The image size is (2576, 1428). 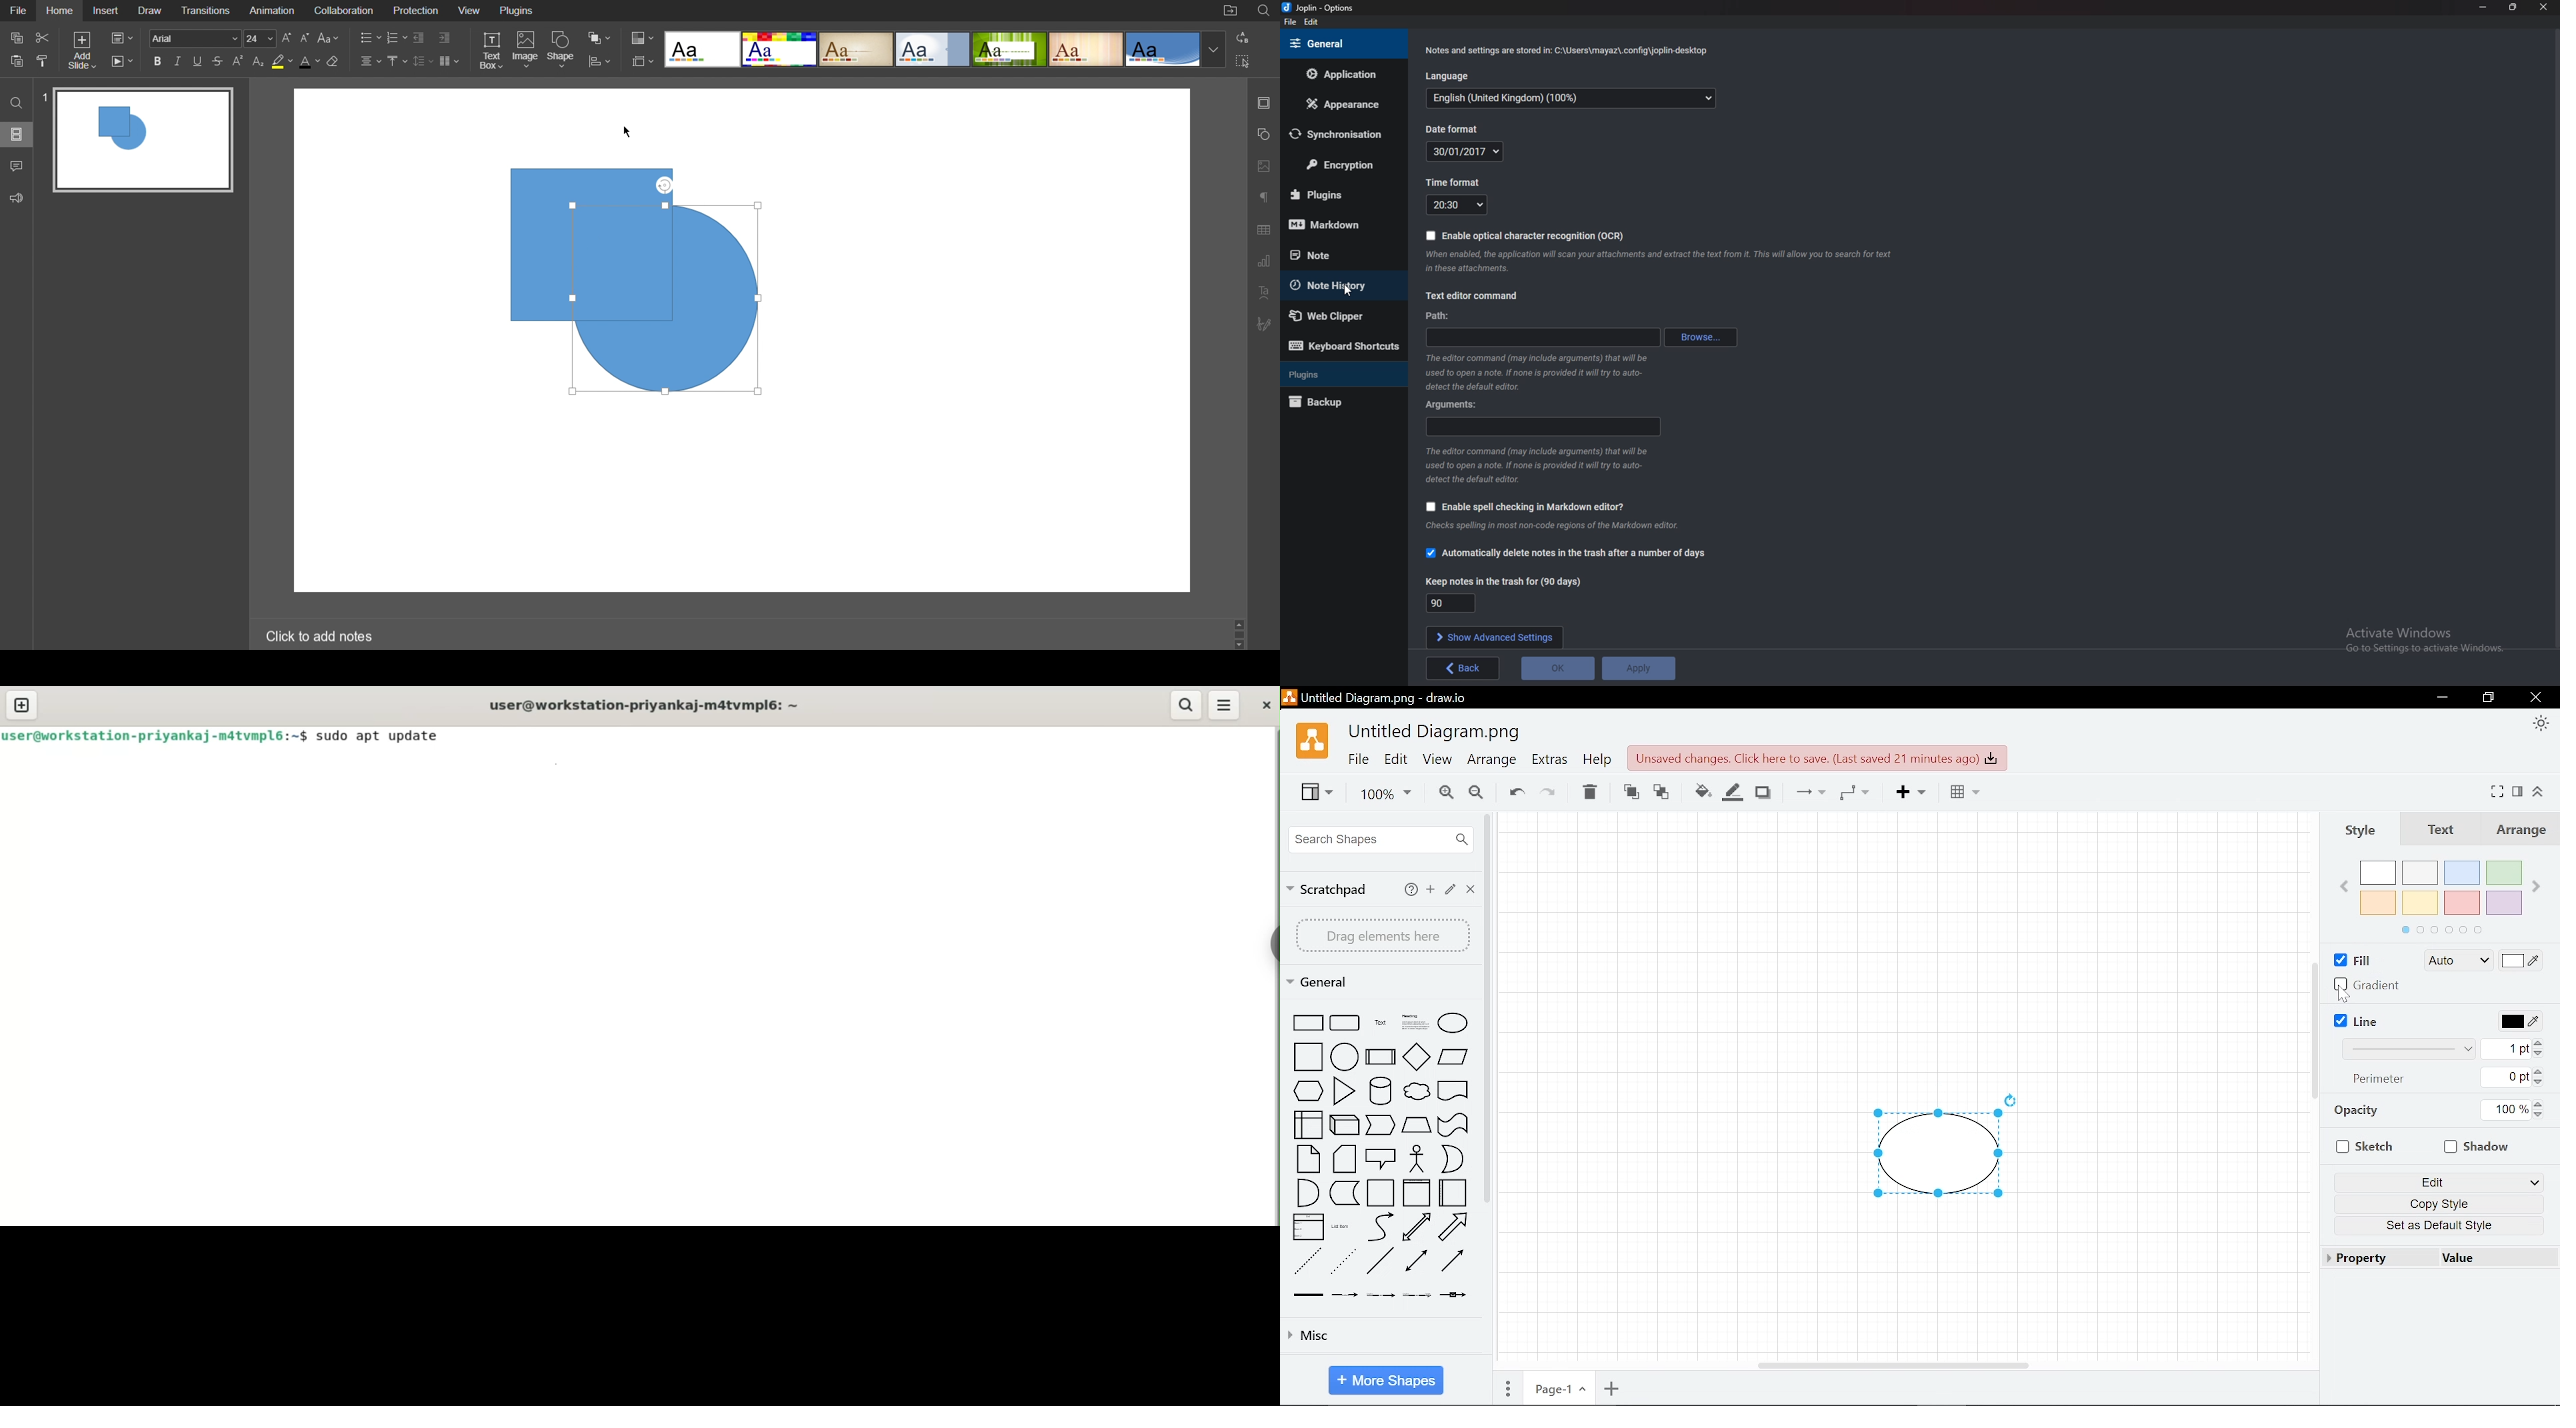 What do you see at coordinates (1529, 237) in the screenshot?
I see `Enable optical character ocr` at bounding box center [1529, 237].